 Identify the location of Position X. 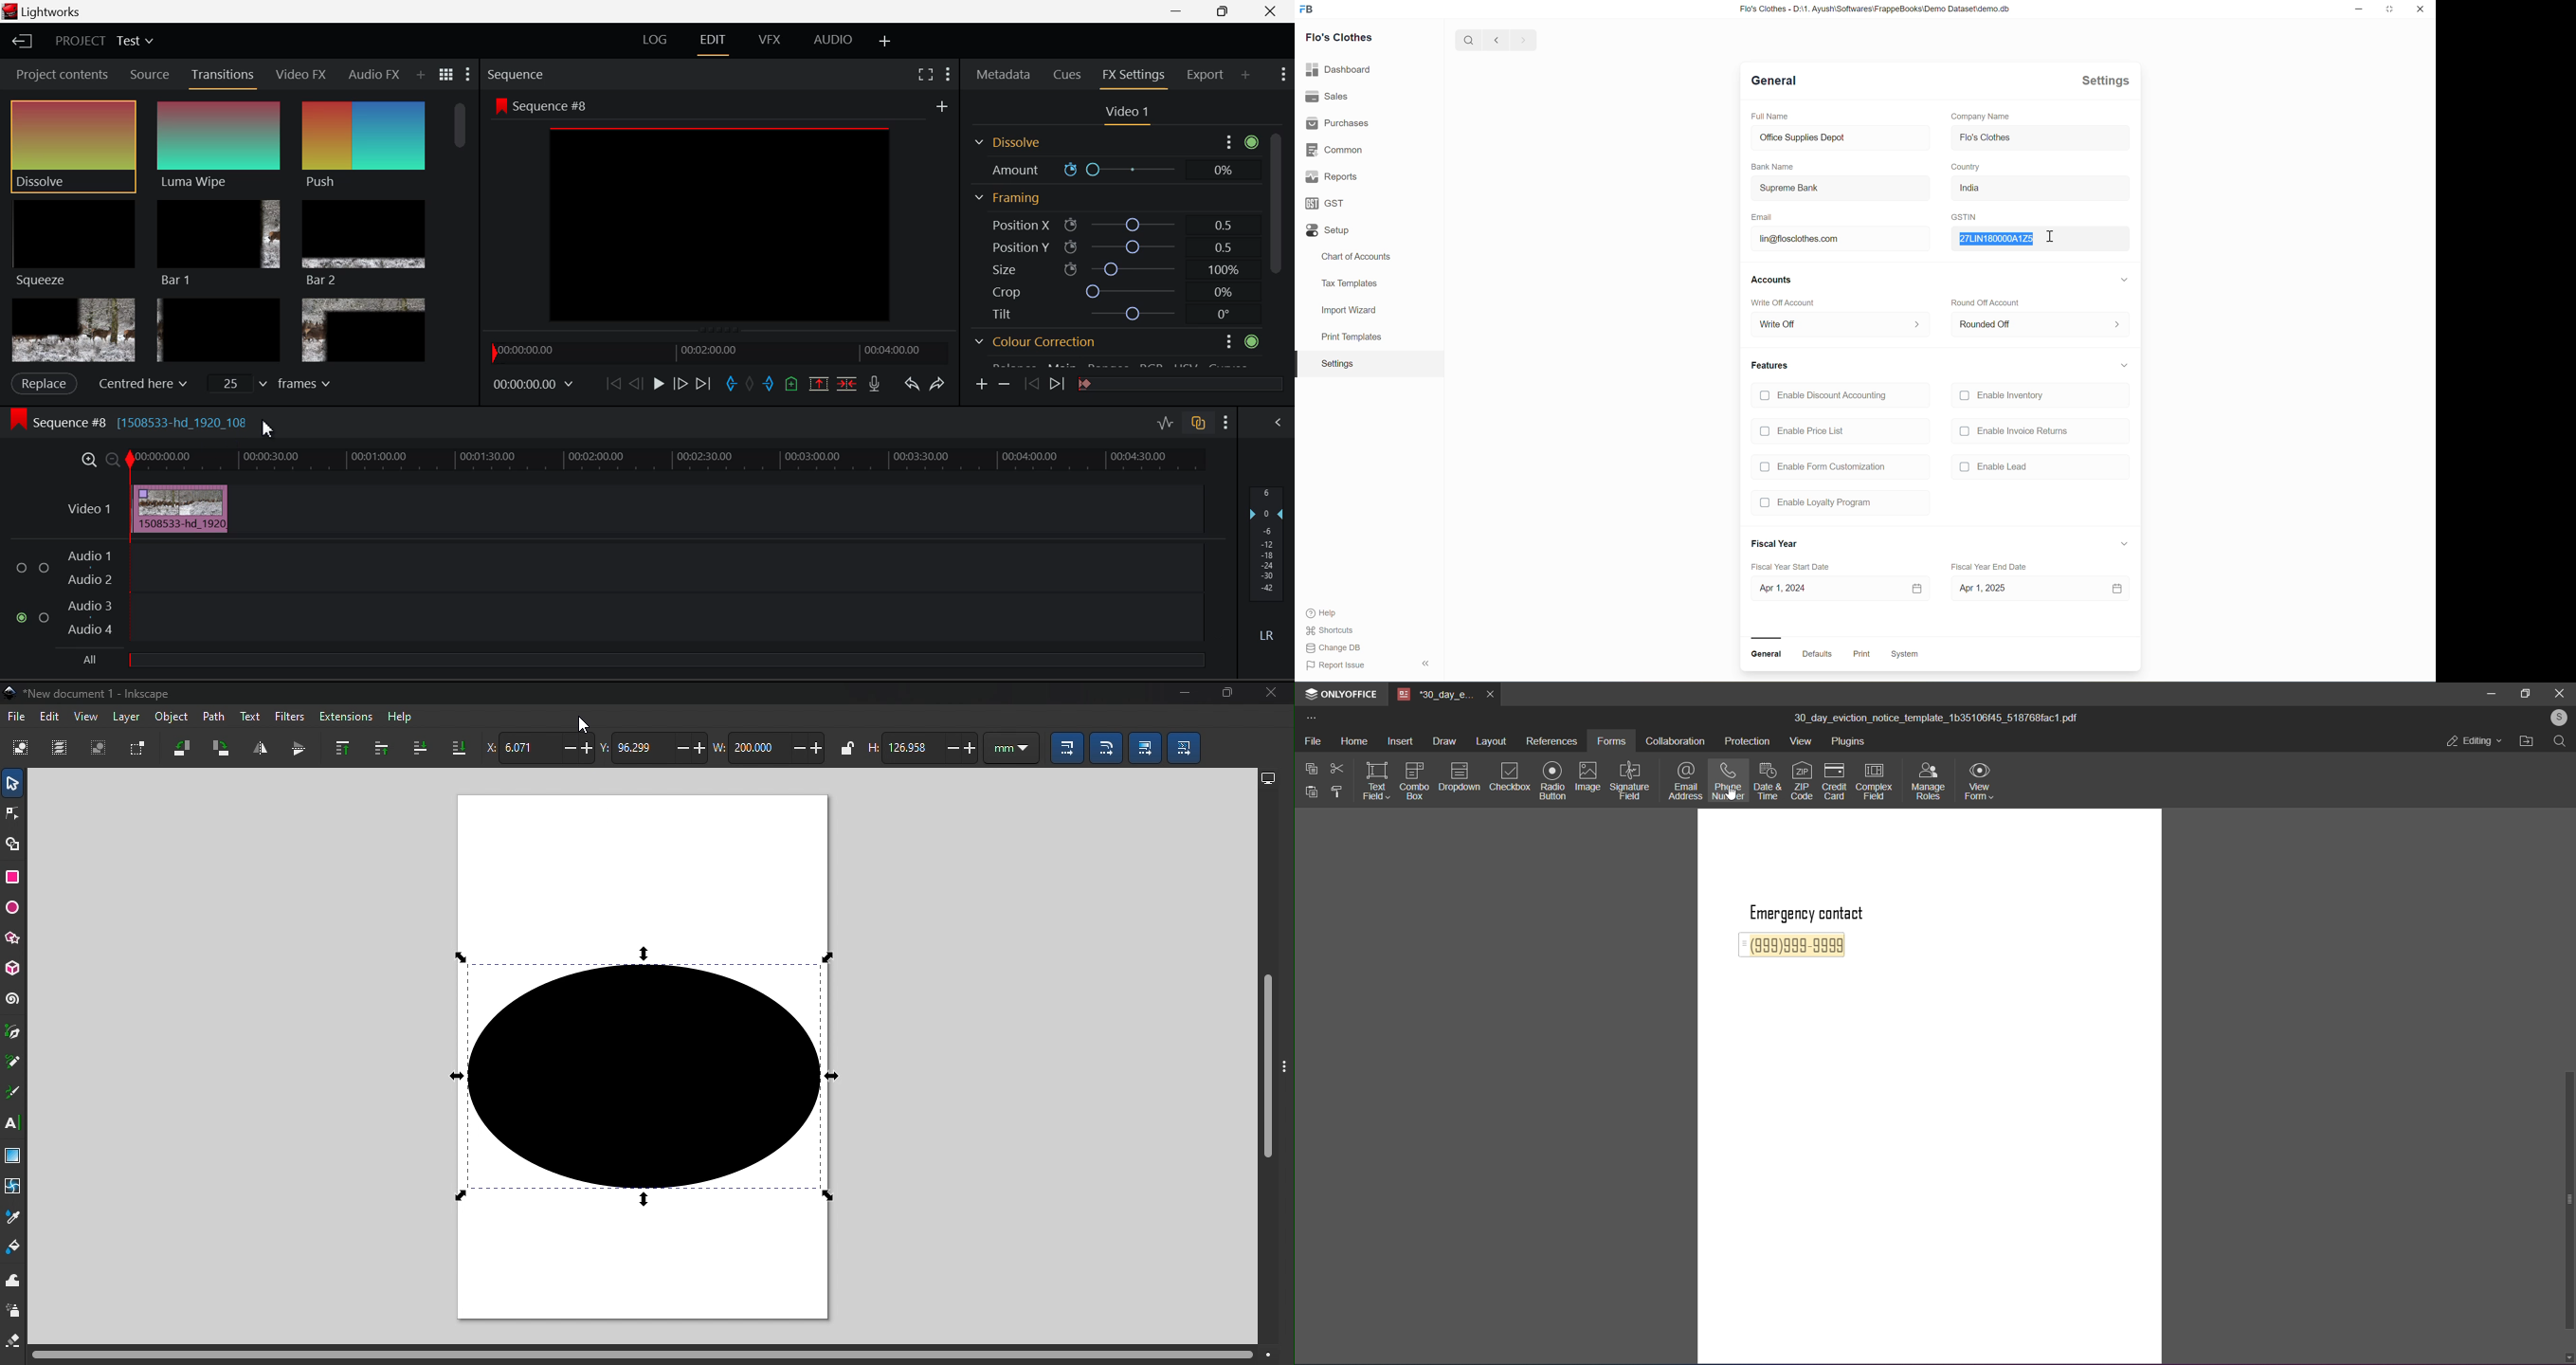
(1110, 225).